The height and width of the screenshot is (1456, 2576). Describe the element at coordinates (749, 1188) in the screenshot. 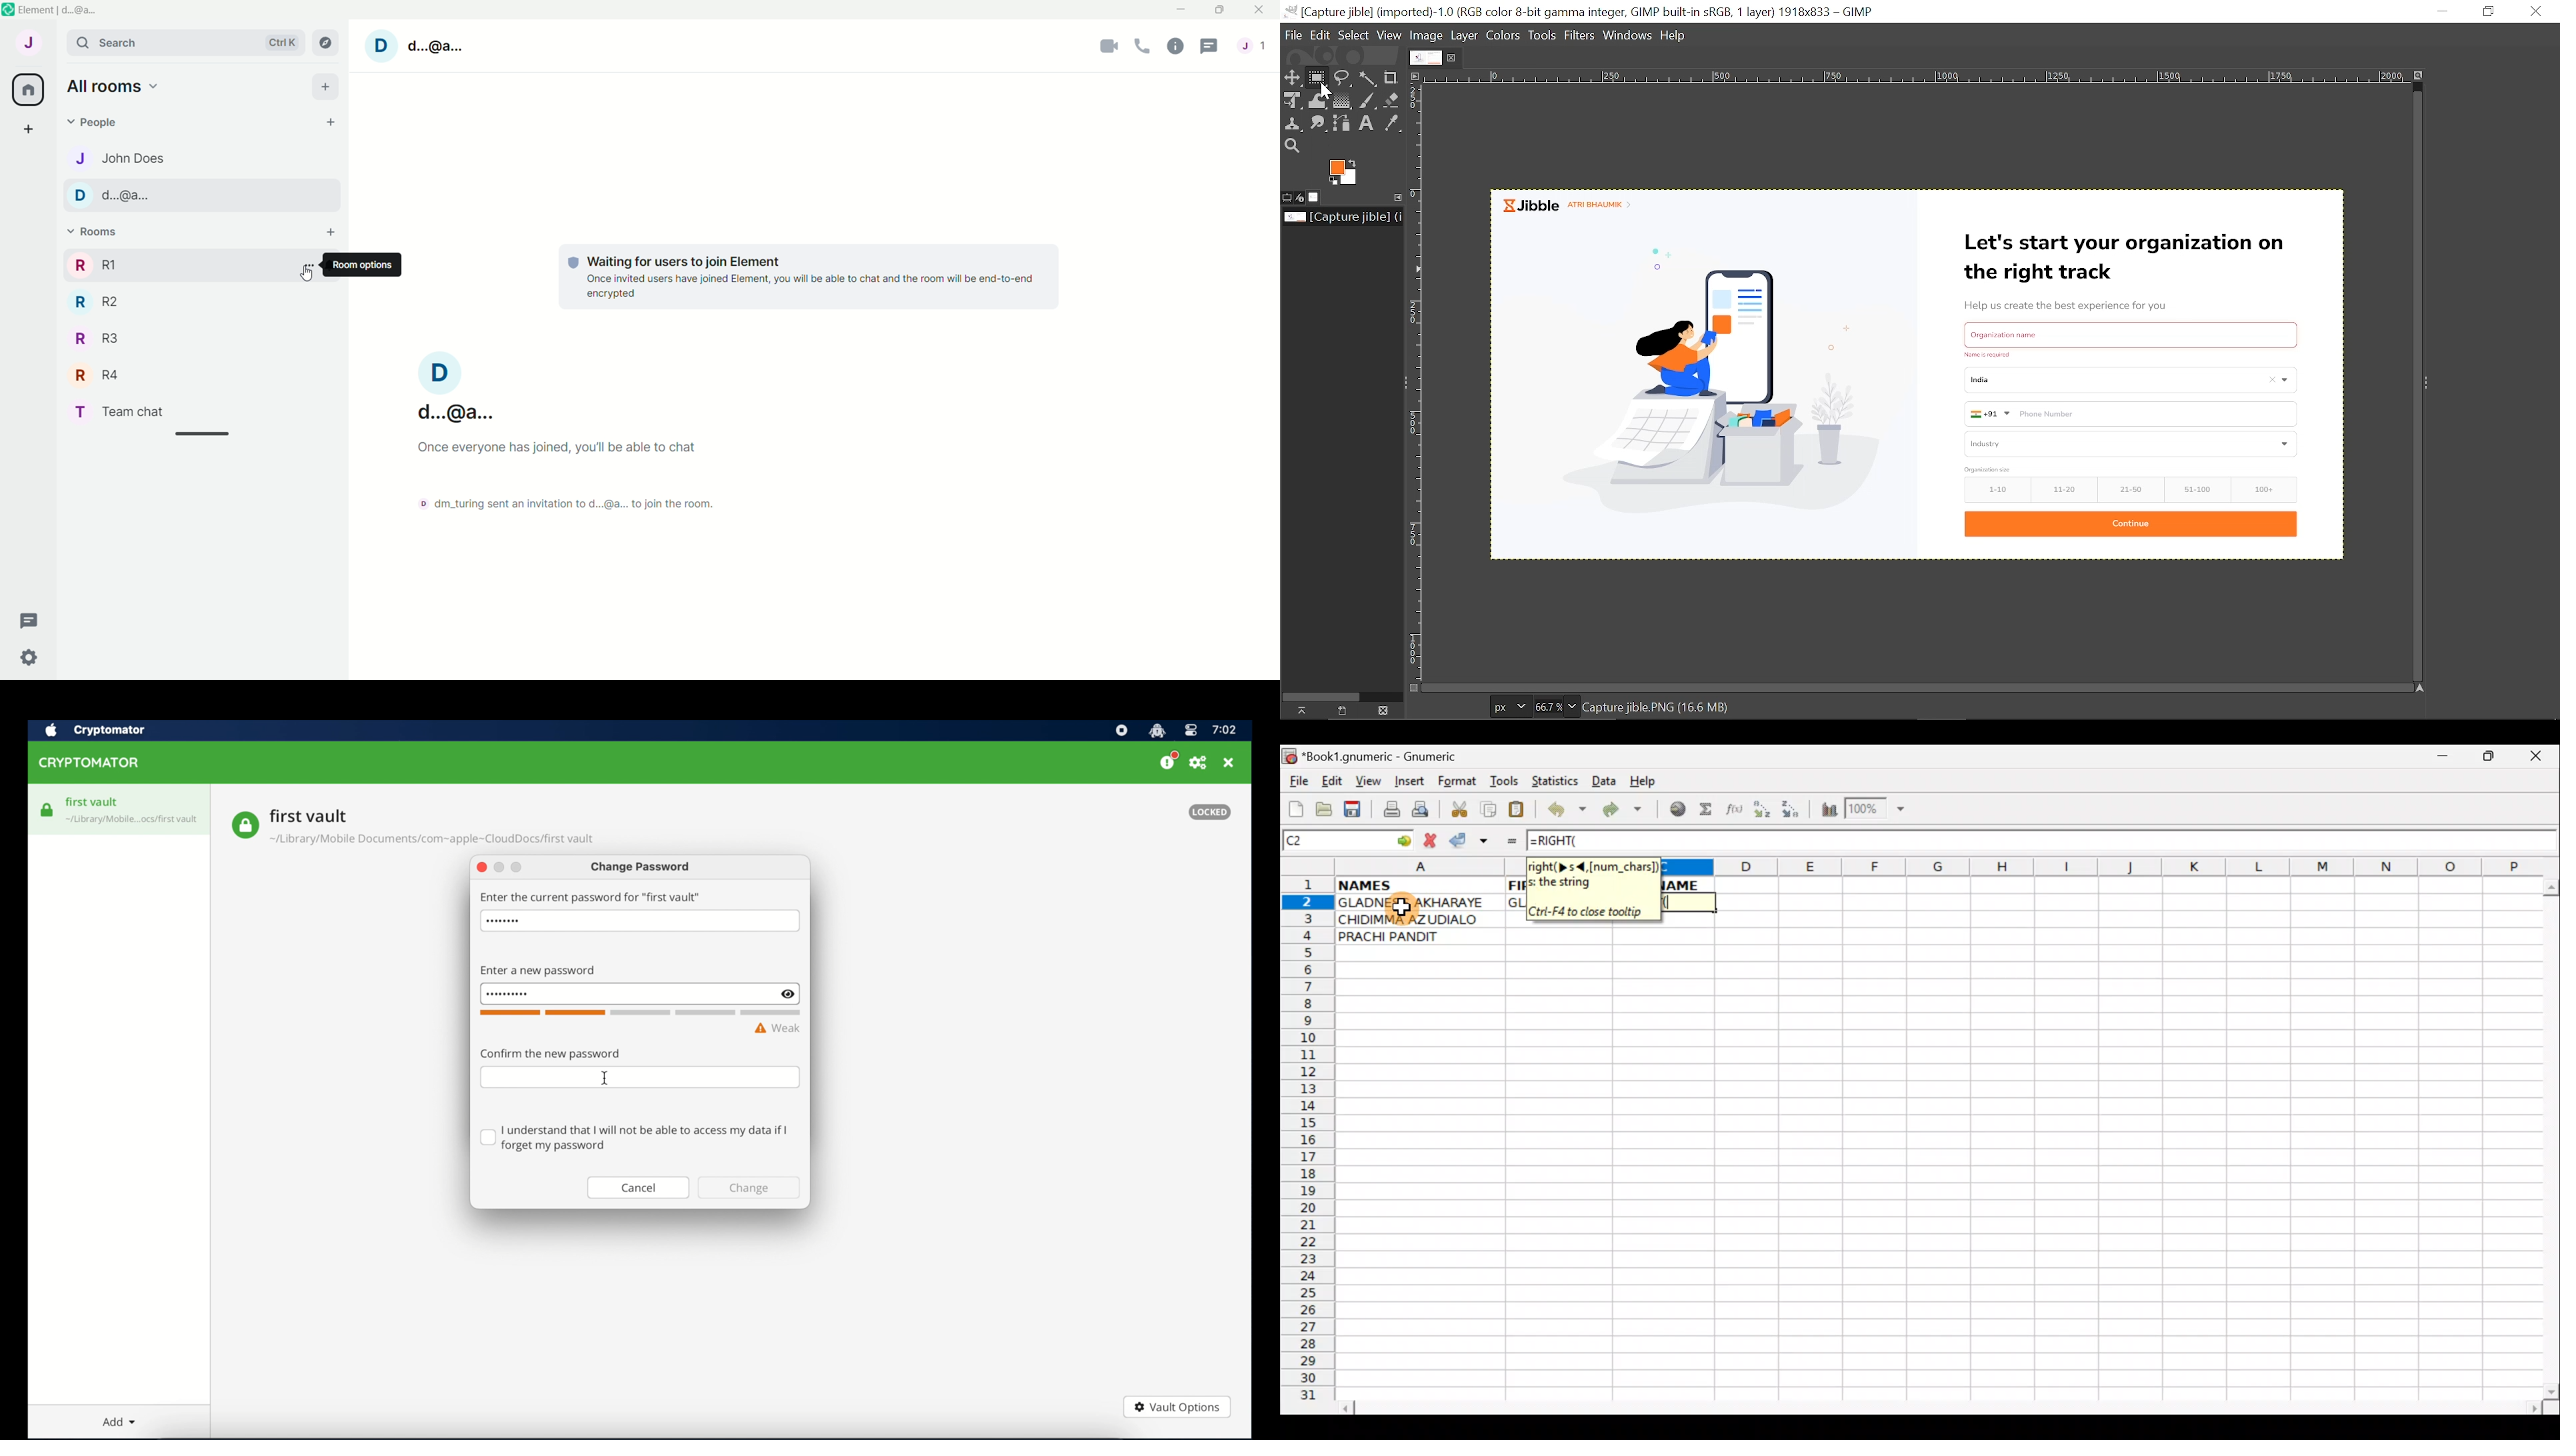

I see `change` at that location.